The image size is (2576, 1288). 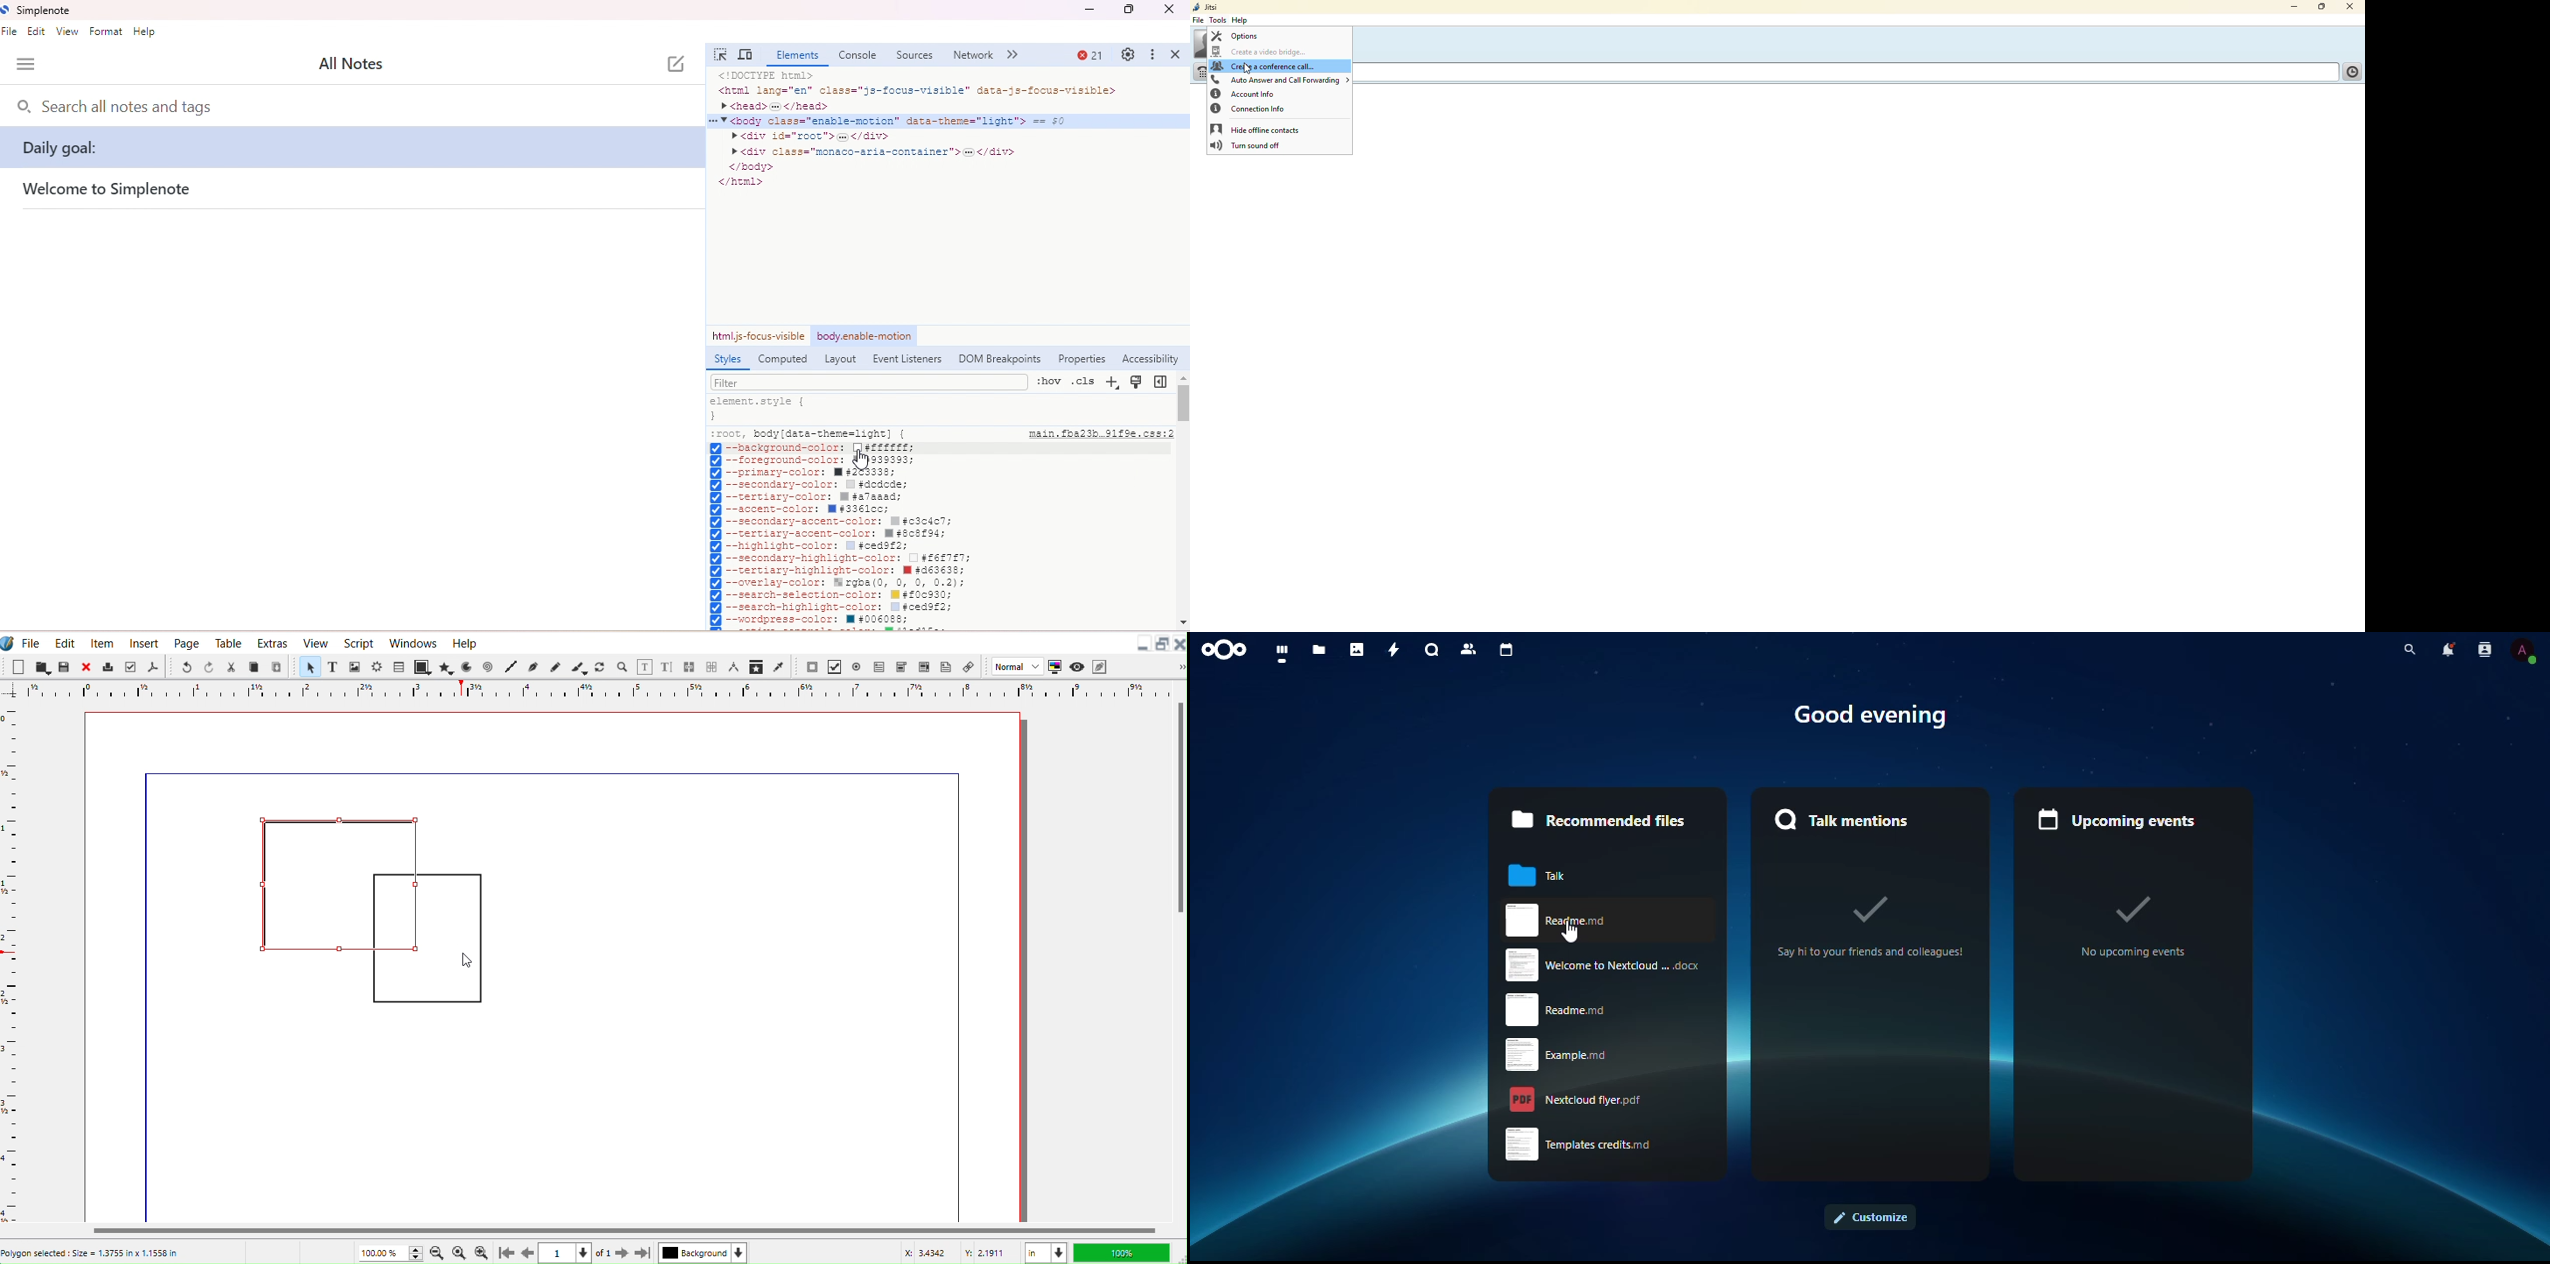 I want to click on Copy, so click(x=255, y=666).